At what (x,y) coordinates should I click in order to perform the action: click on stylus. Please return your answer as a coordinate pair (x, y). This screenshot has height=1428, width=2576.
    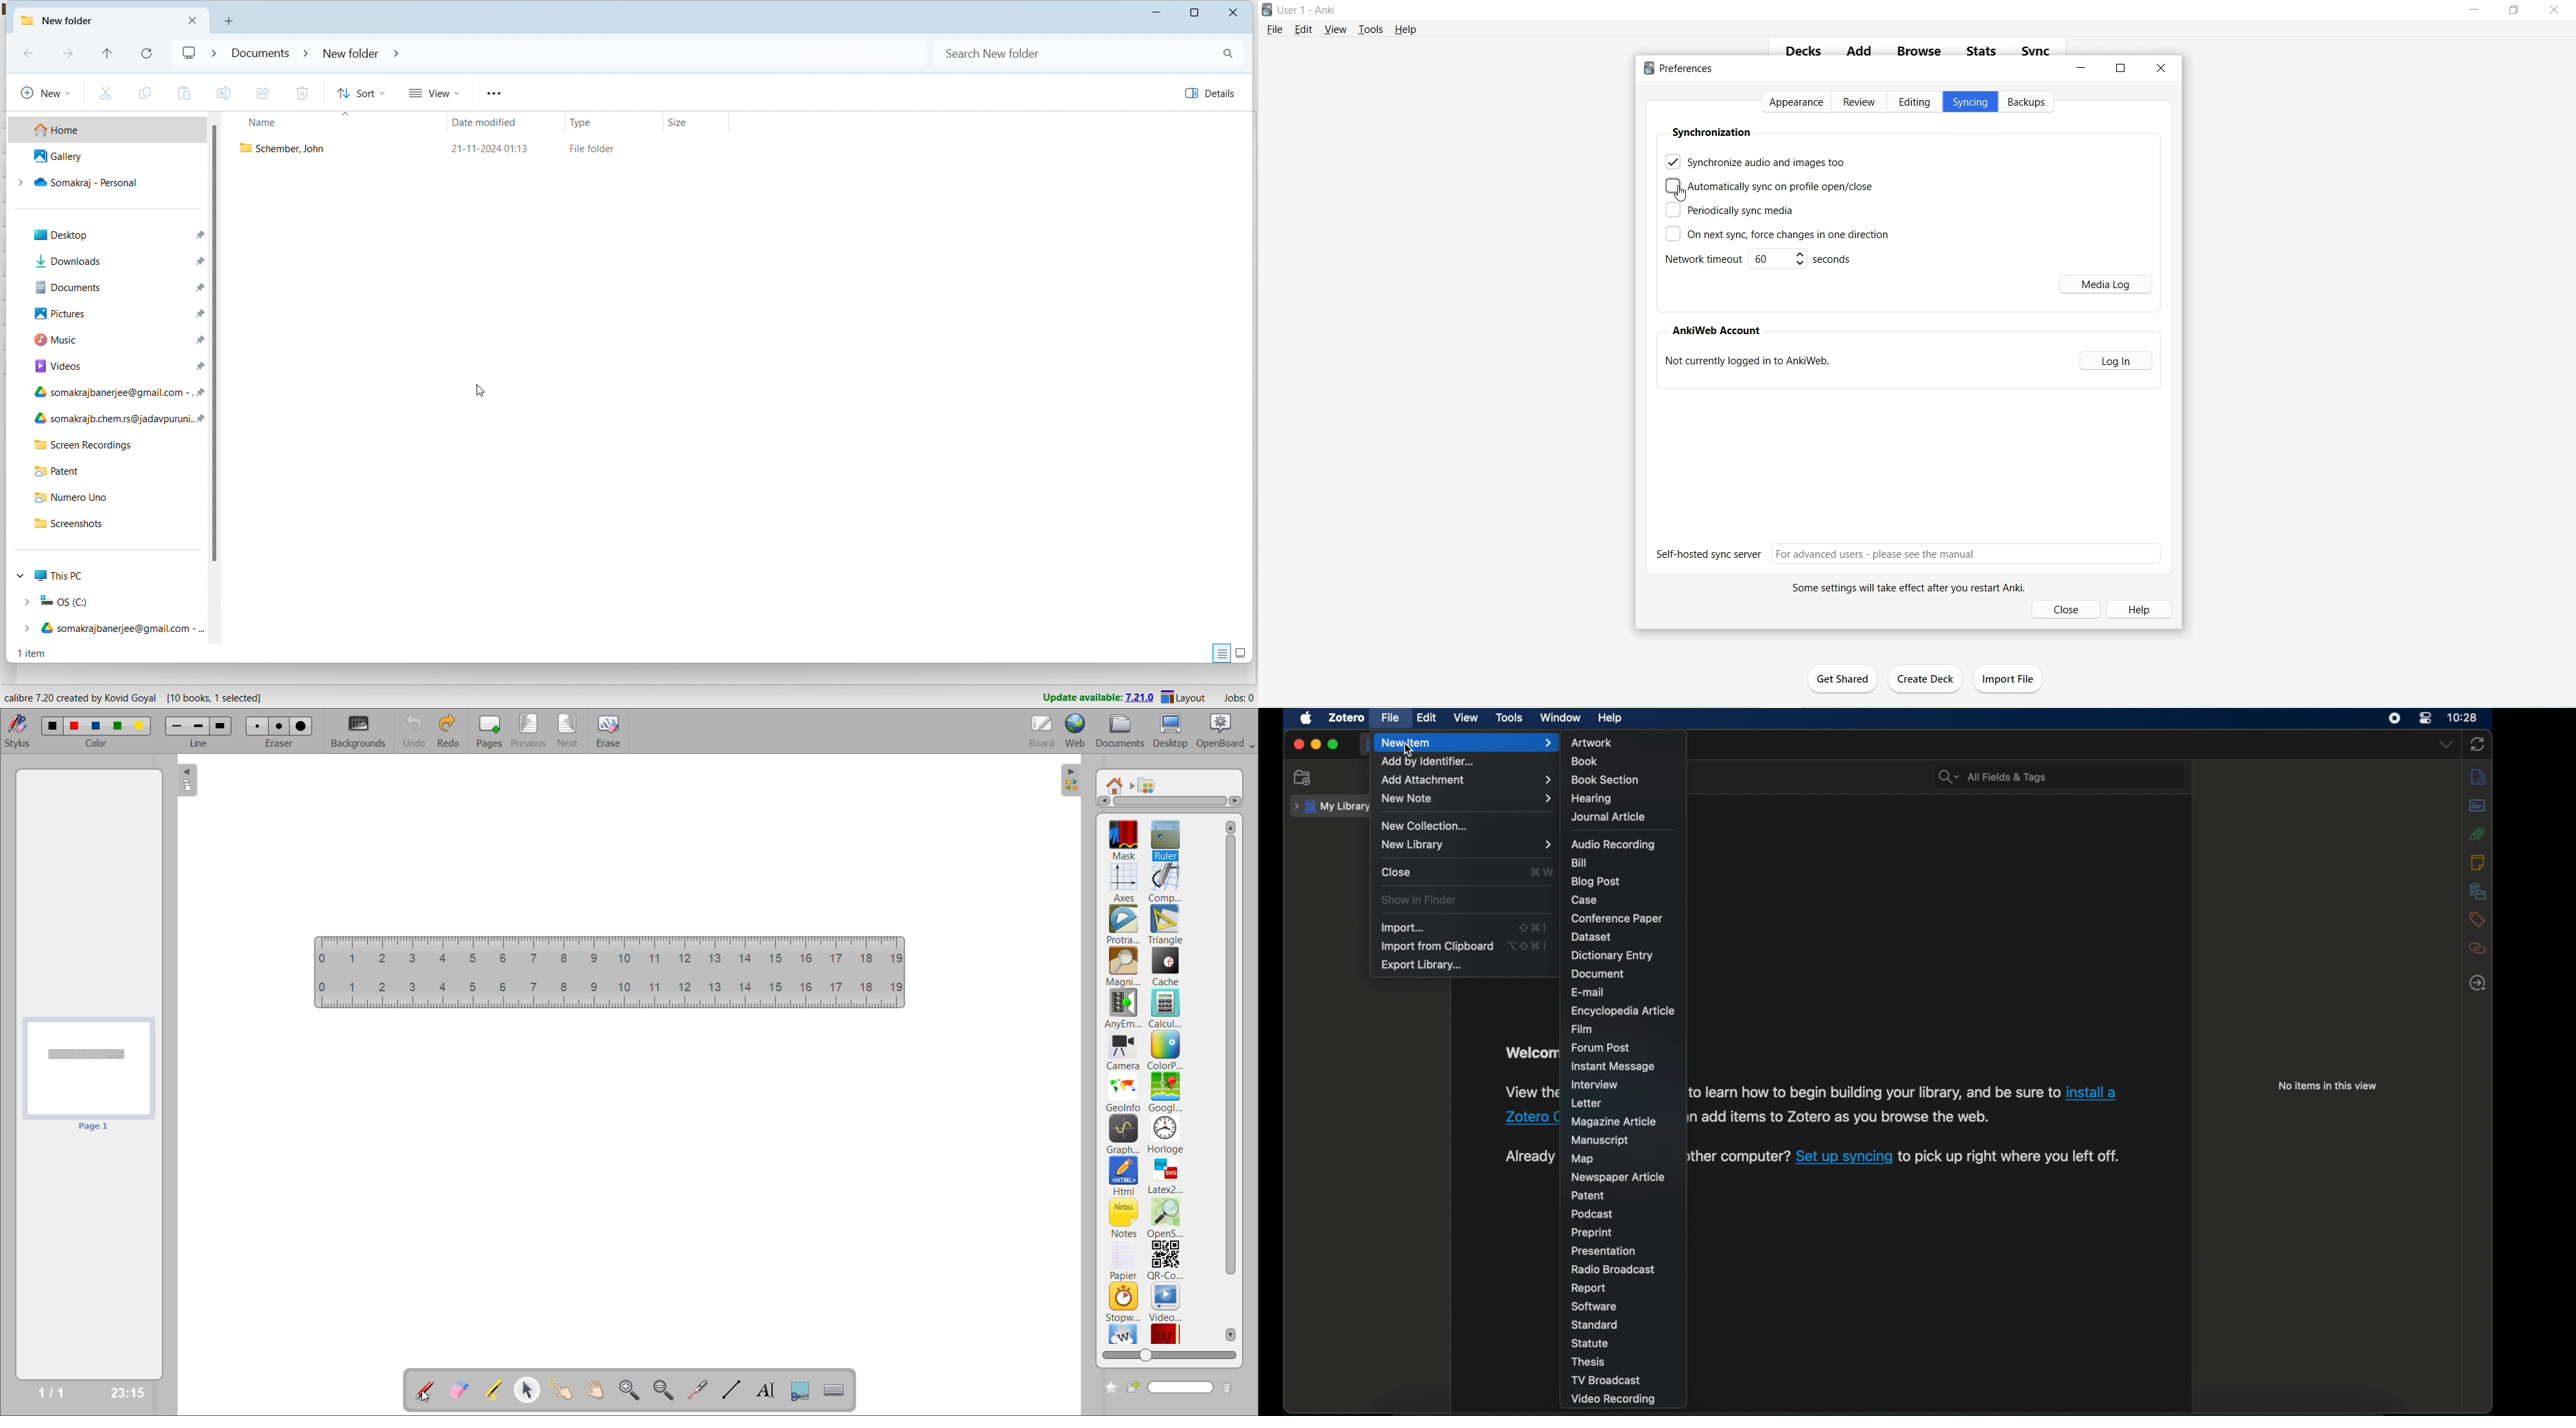
    Looking at the image, I should click on (15, 729).